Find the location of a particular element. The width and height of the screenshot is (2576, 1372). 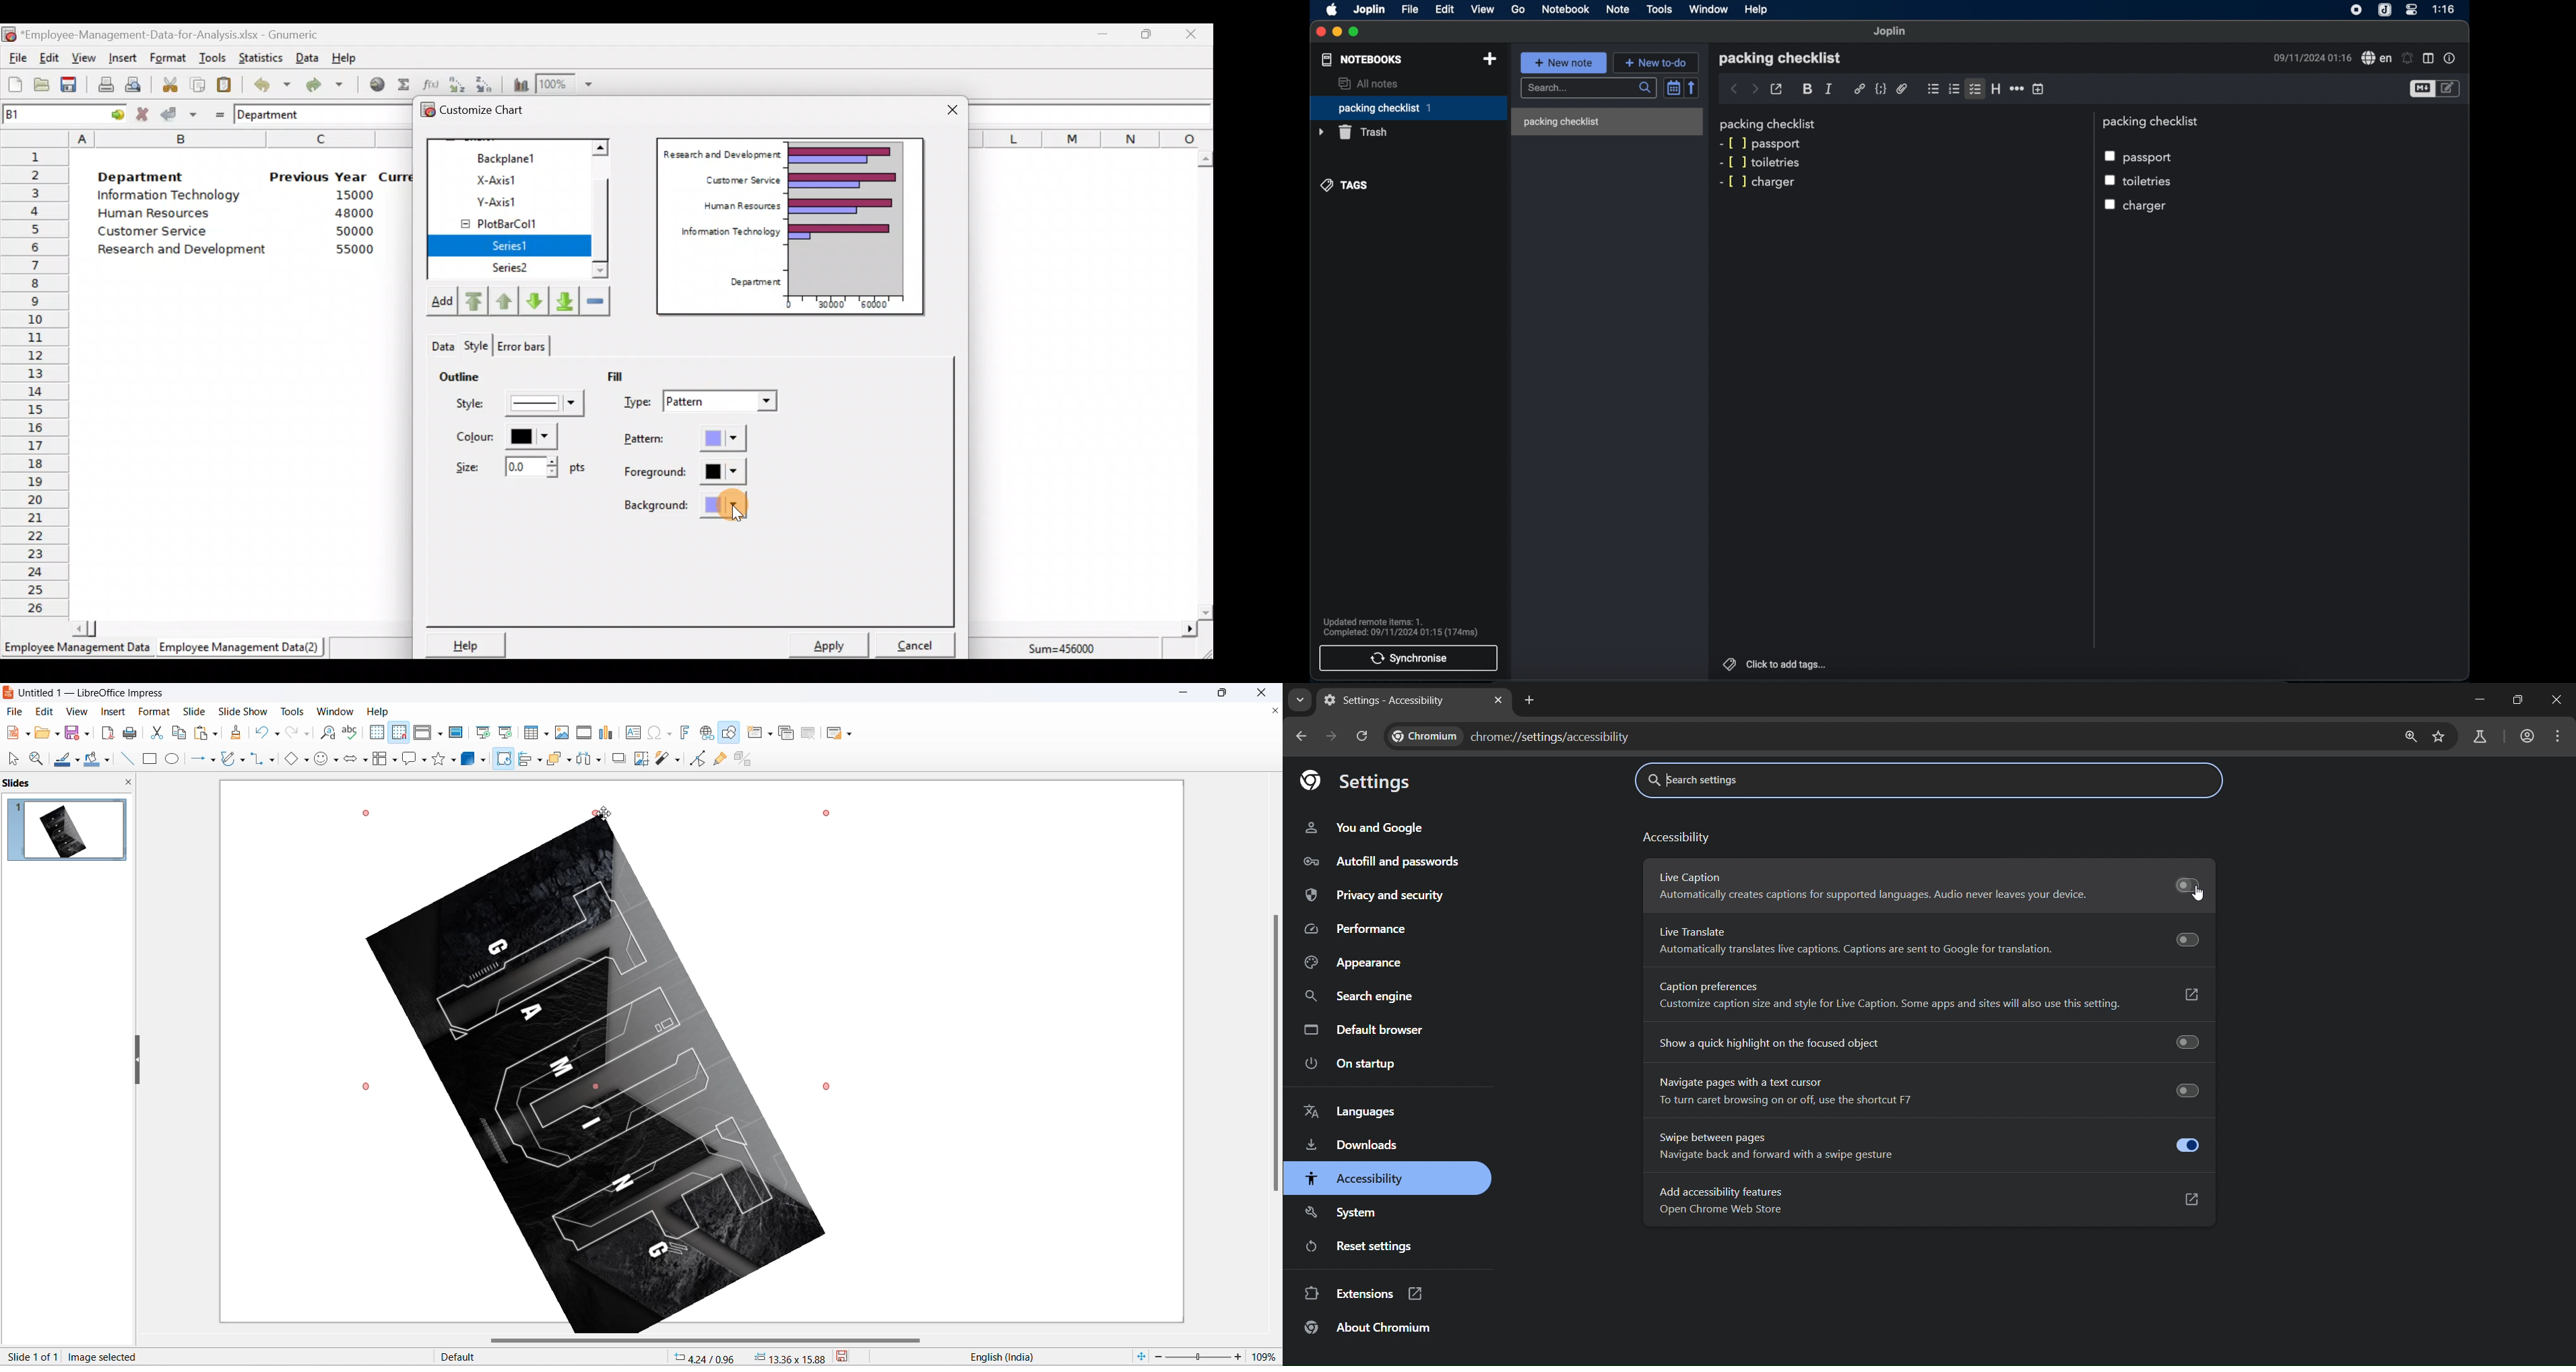

Slide layout options is located at coordinates (853, 734).